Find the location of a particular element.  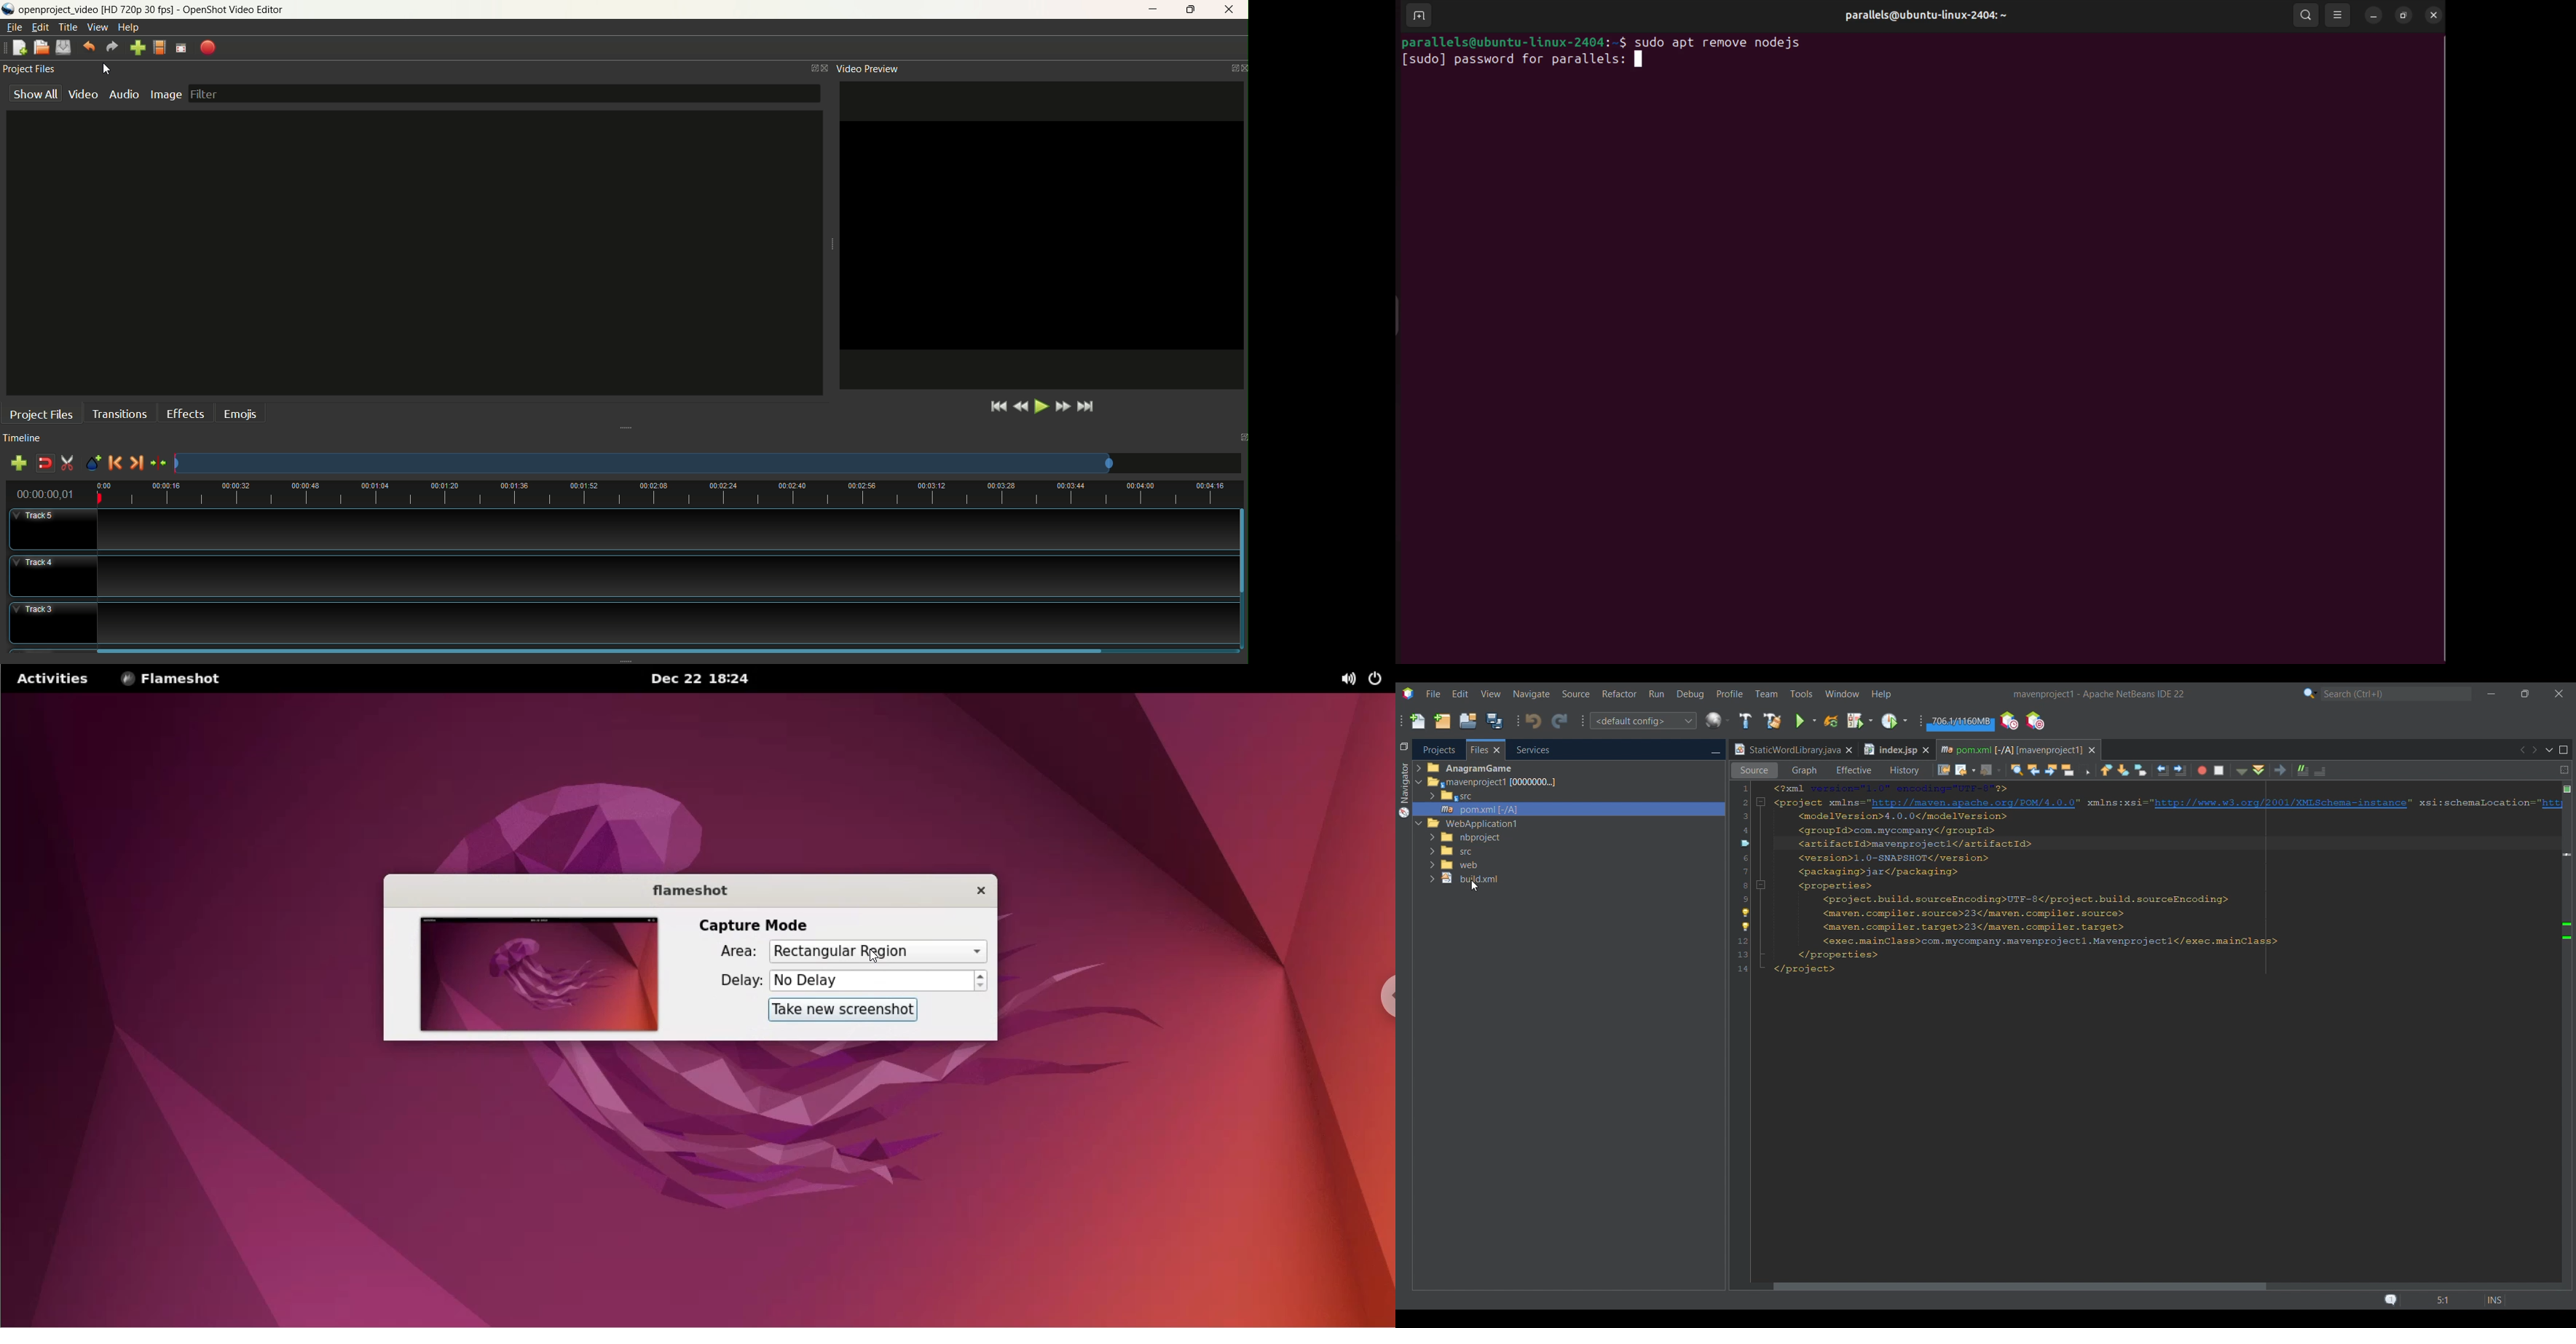

Debug menu is located at coordinates (1691, 694).